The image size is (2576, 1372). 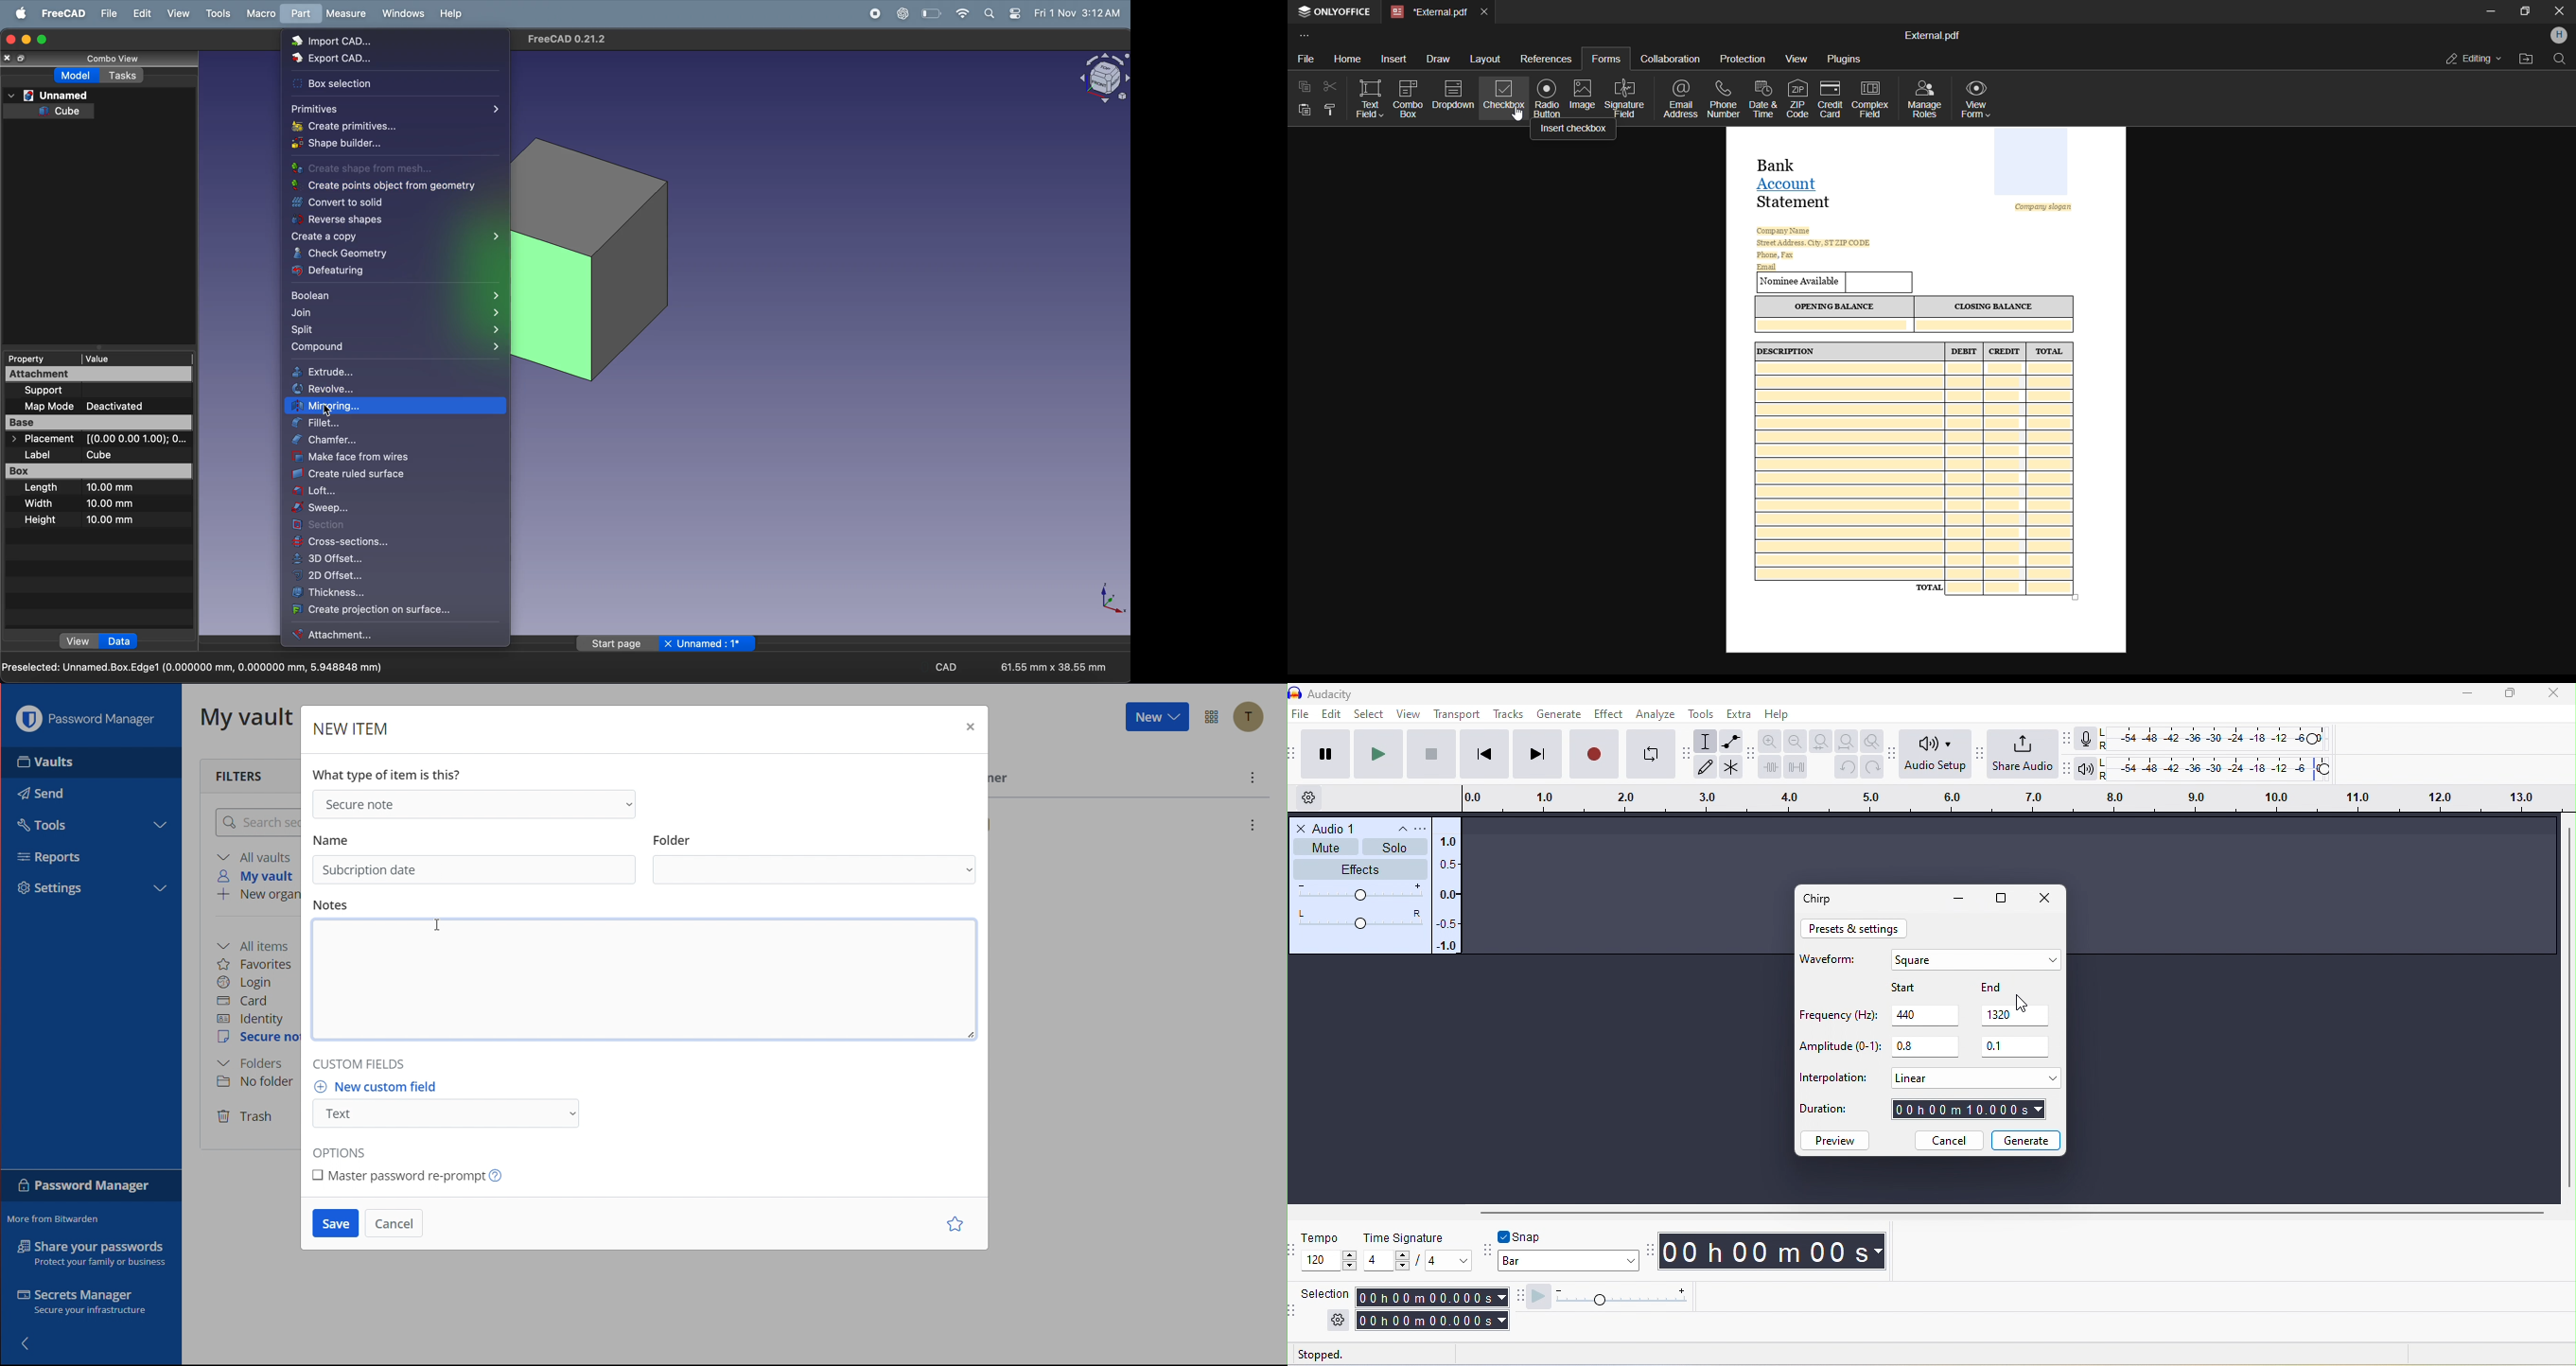 I want to click on extra, so click(x=1738, y=713).